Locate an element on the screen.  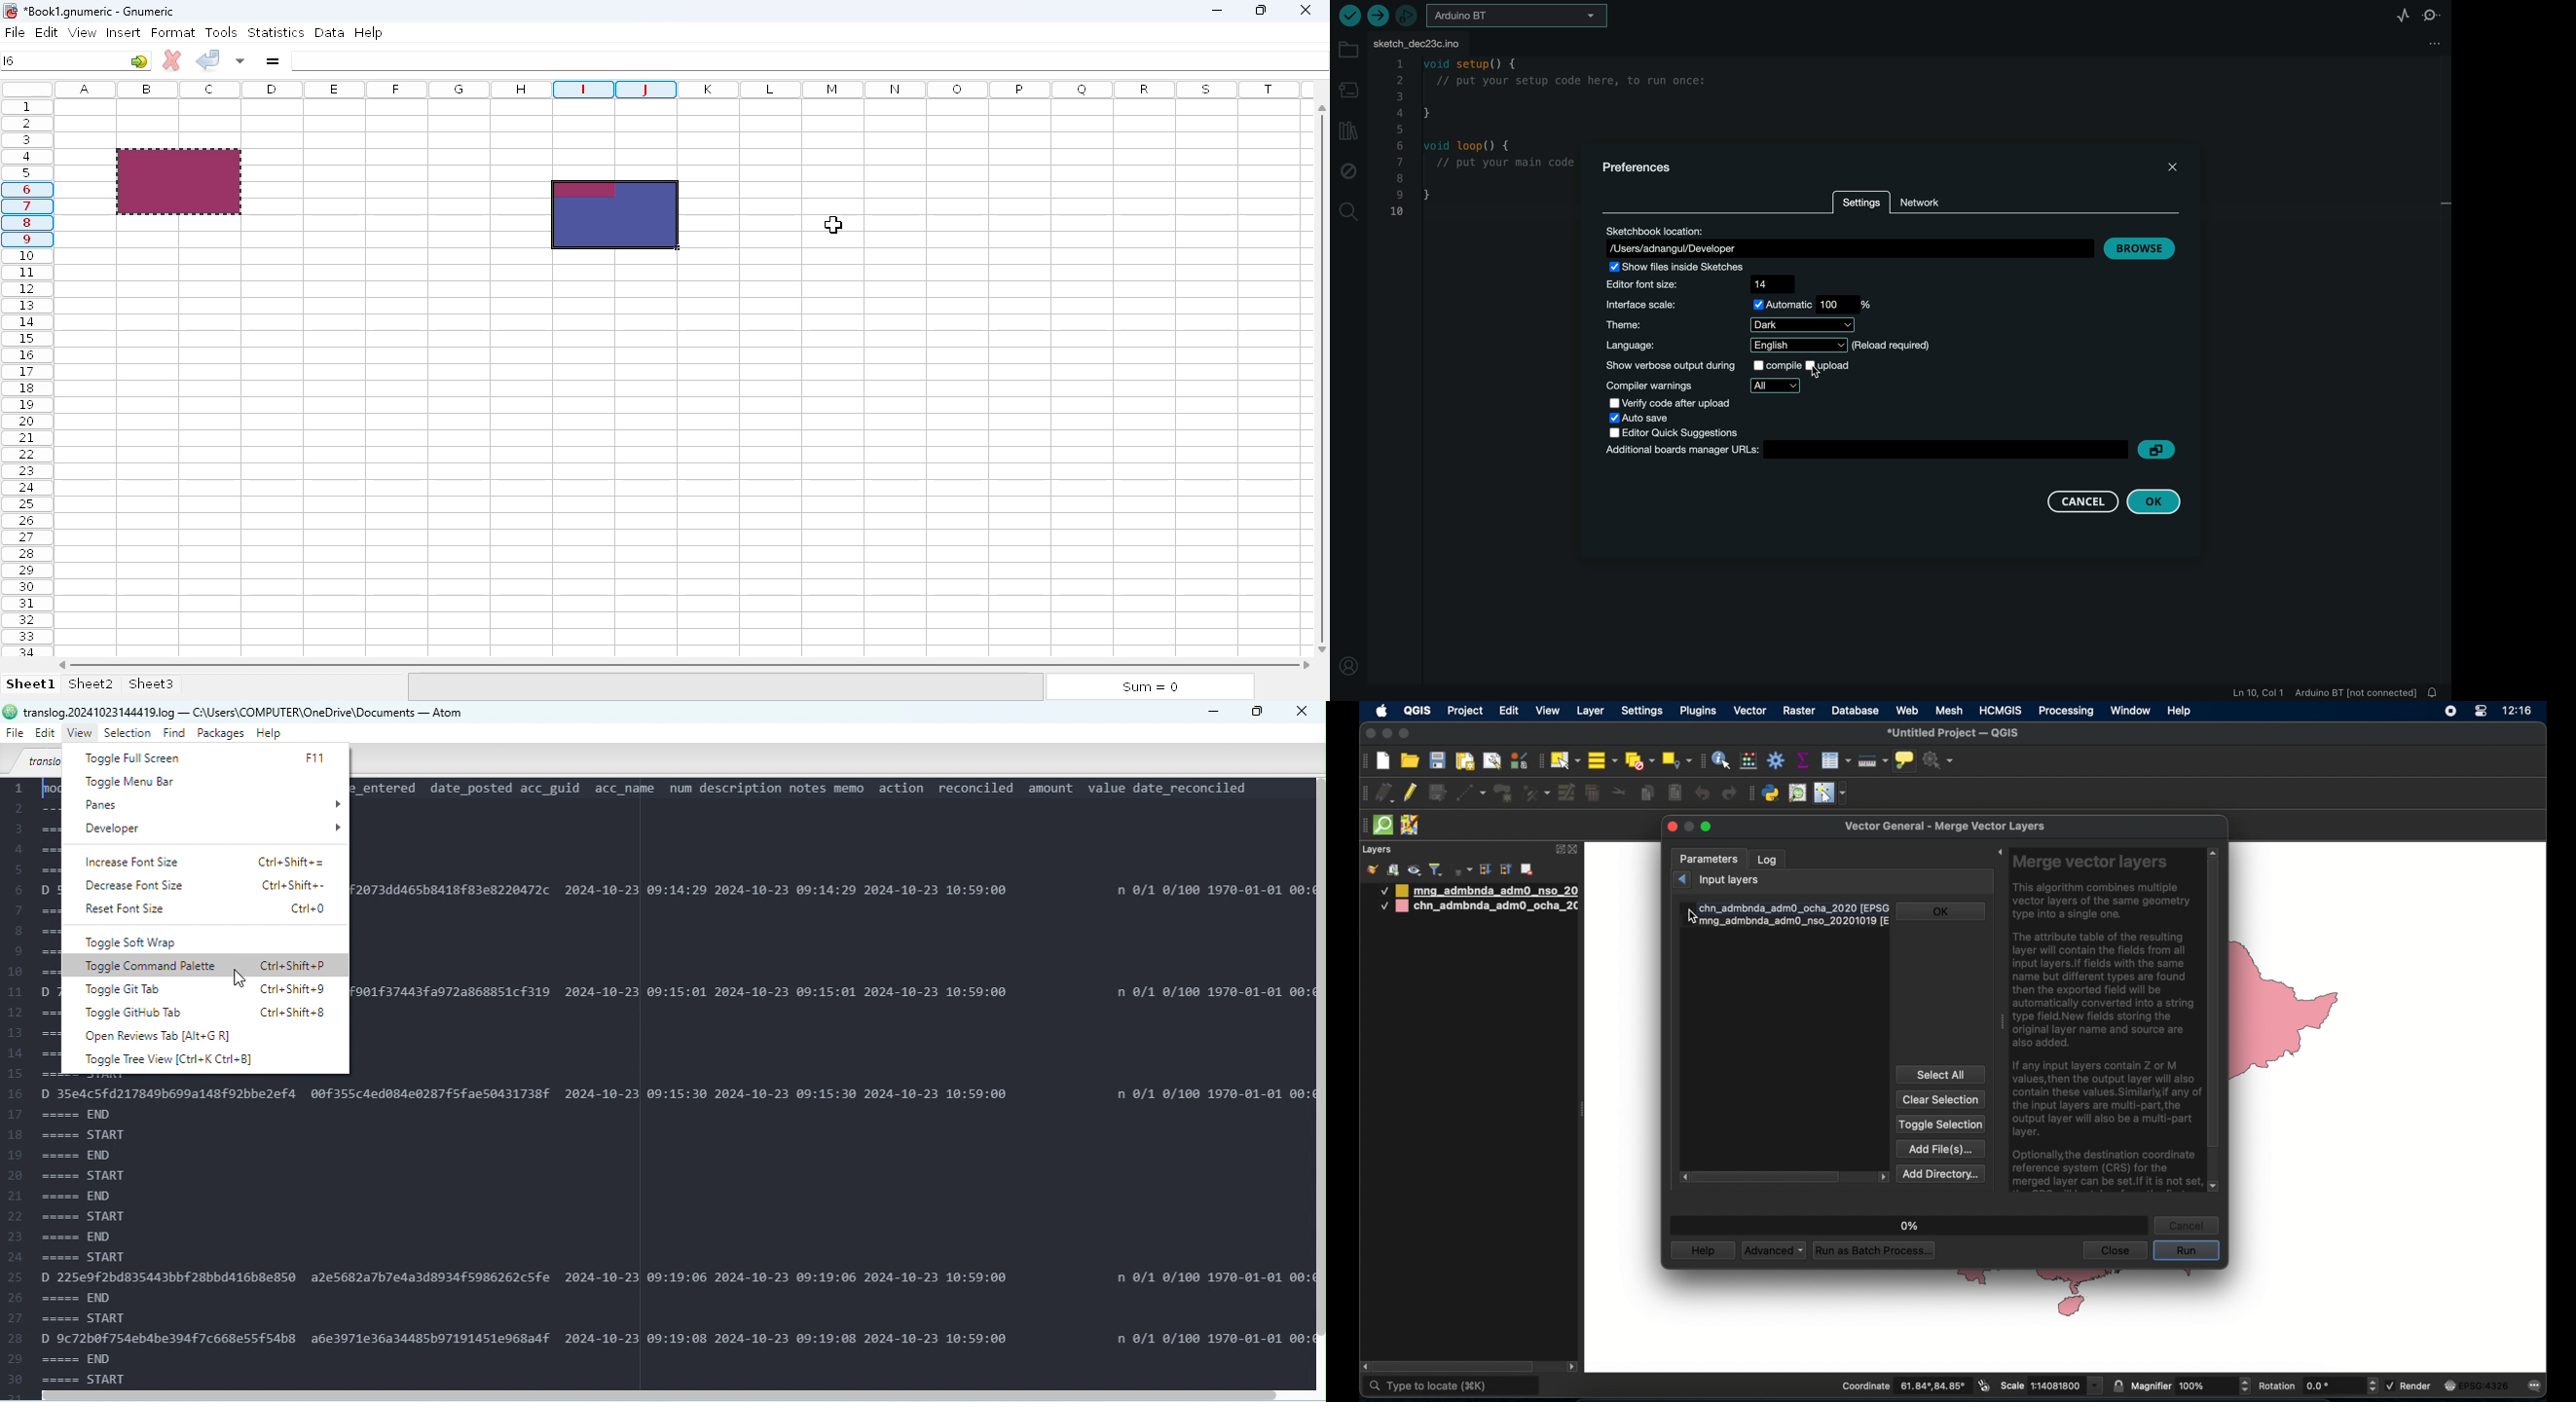
selected range pasted is located at coordinates (615, 215).